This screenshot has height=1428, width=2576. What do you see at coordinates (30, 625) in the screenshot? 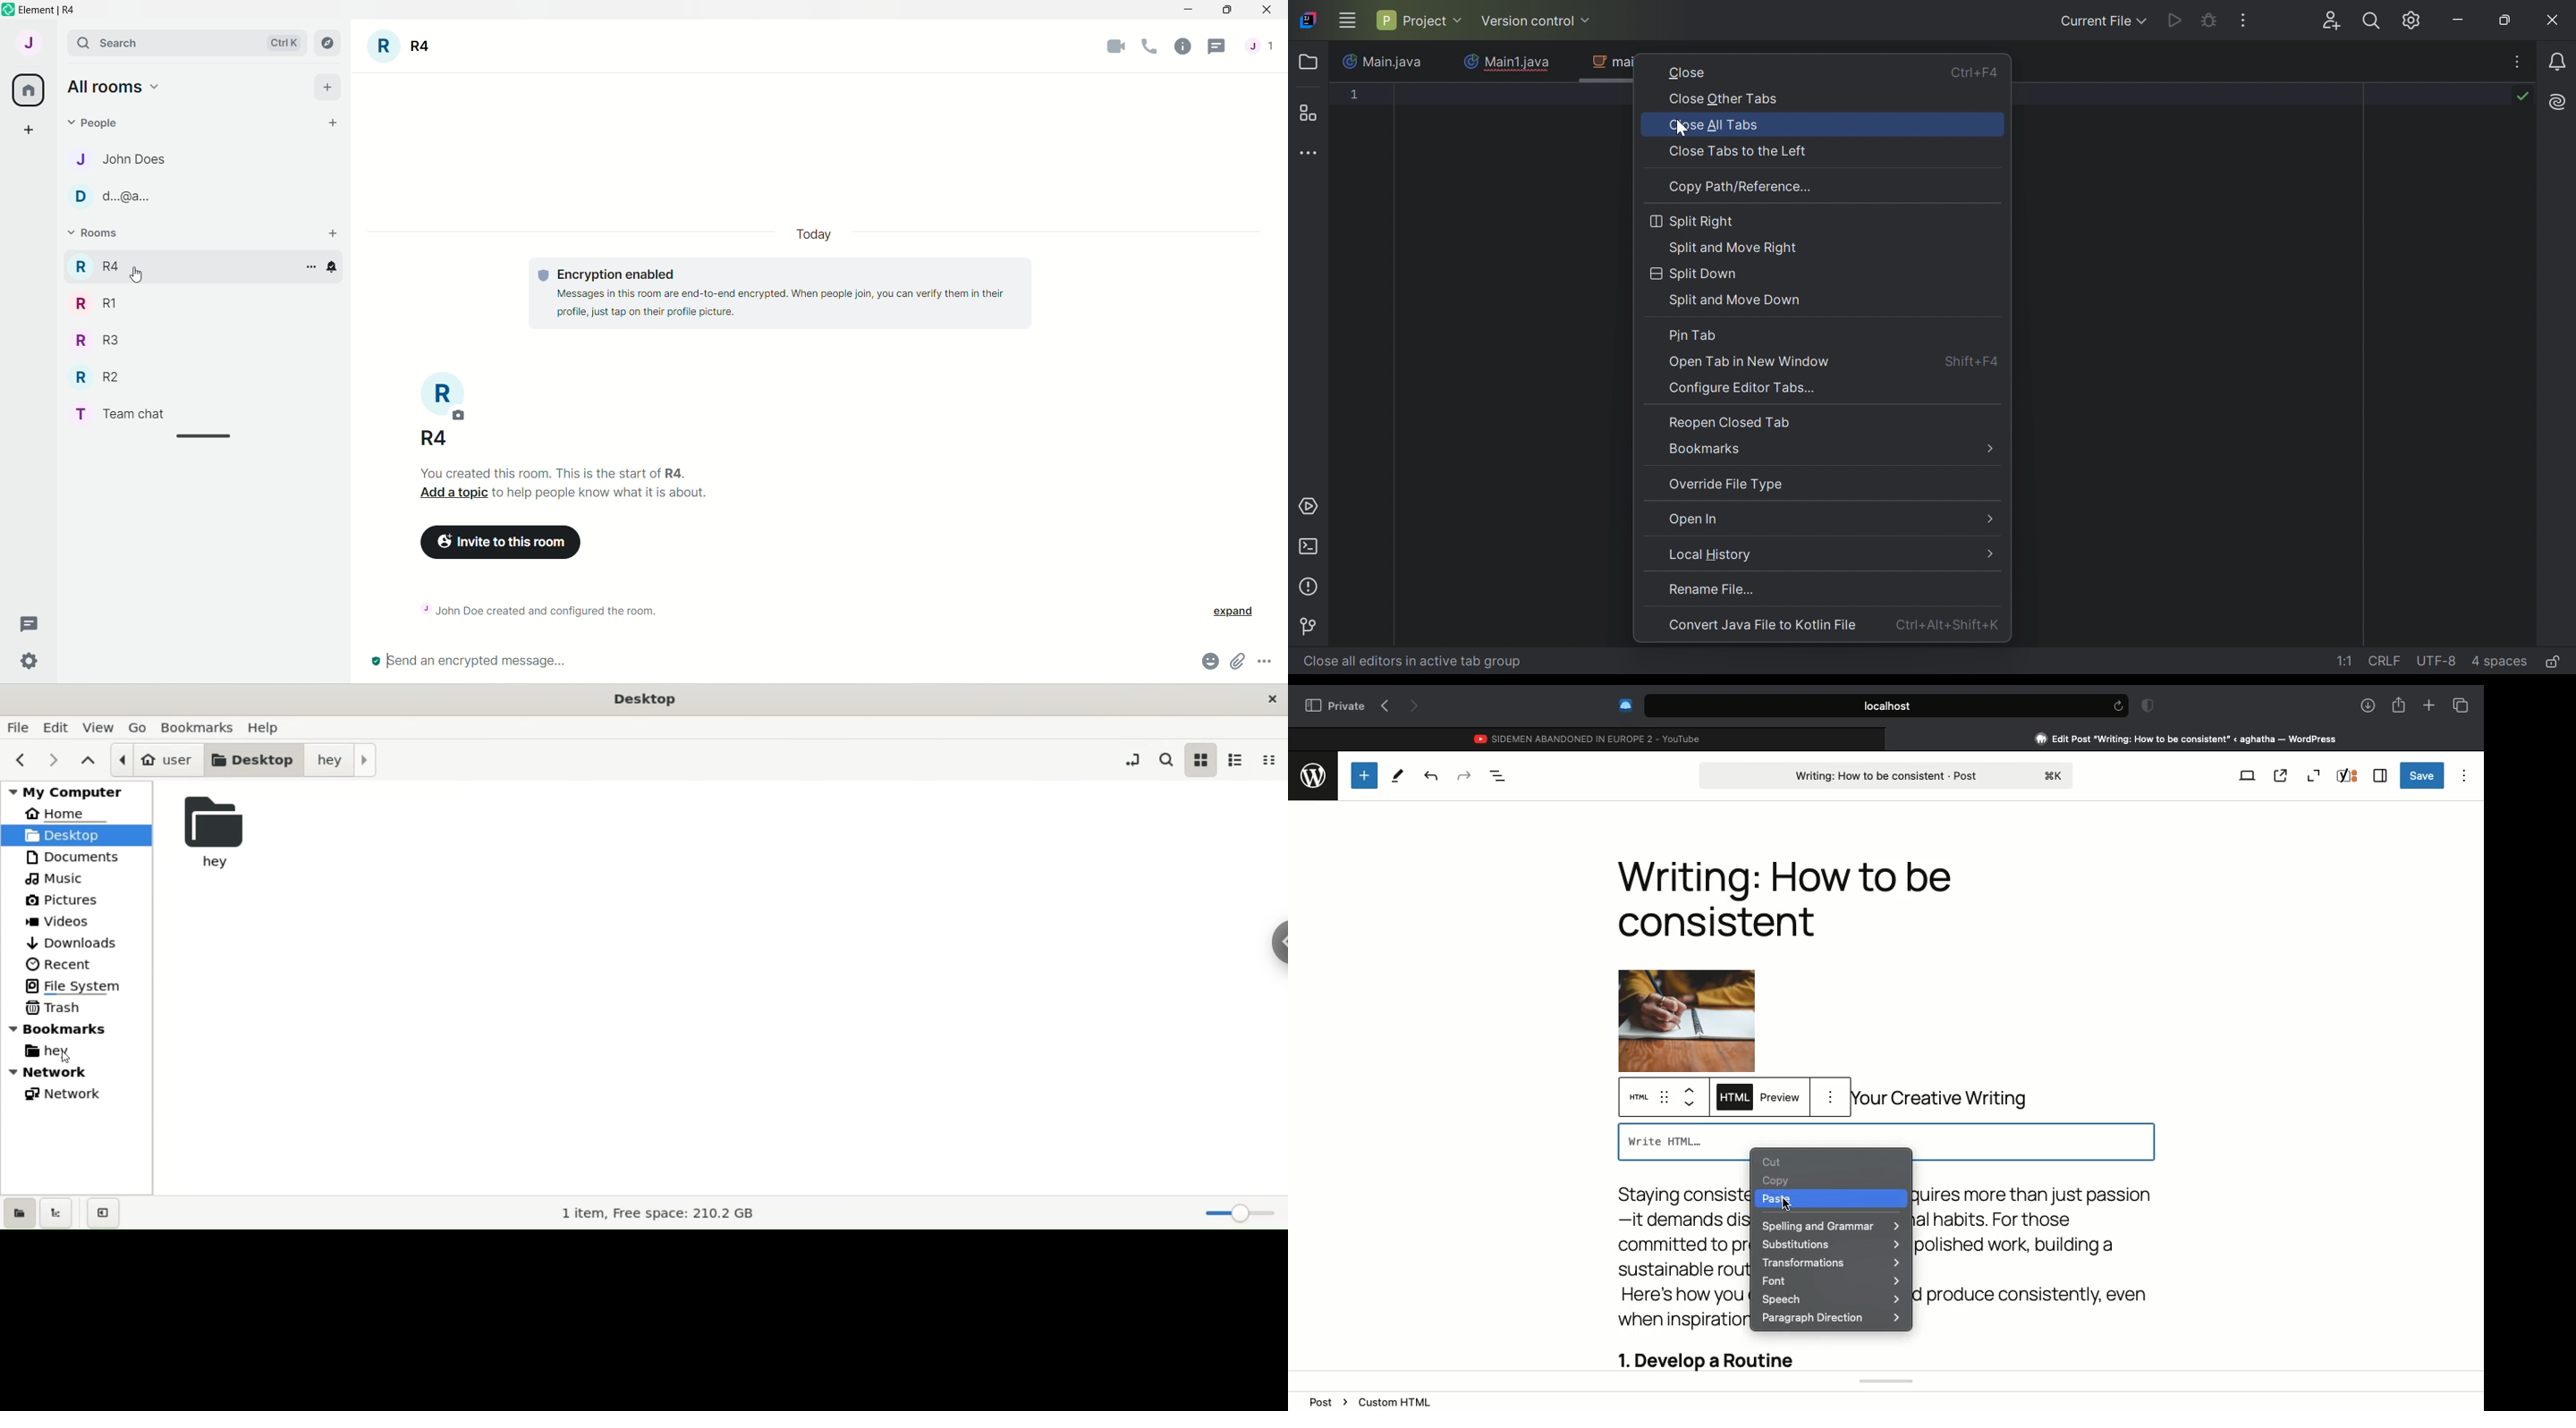
I see `threads` at bounding box center [30, 625].